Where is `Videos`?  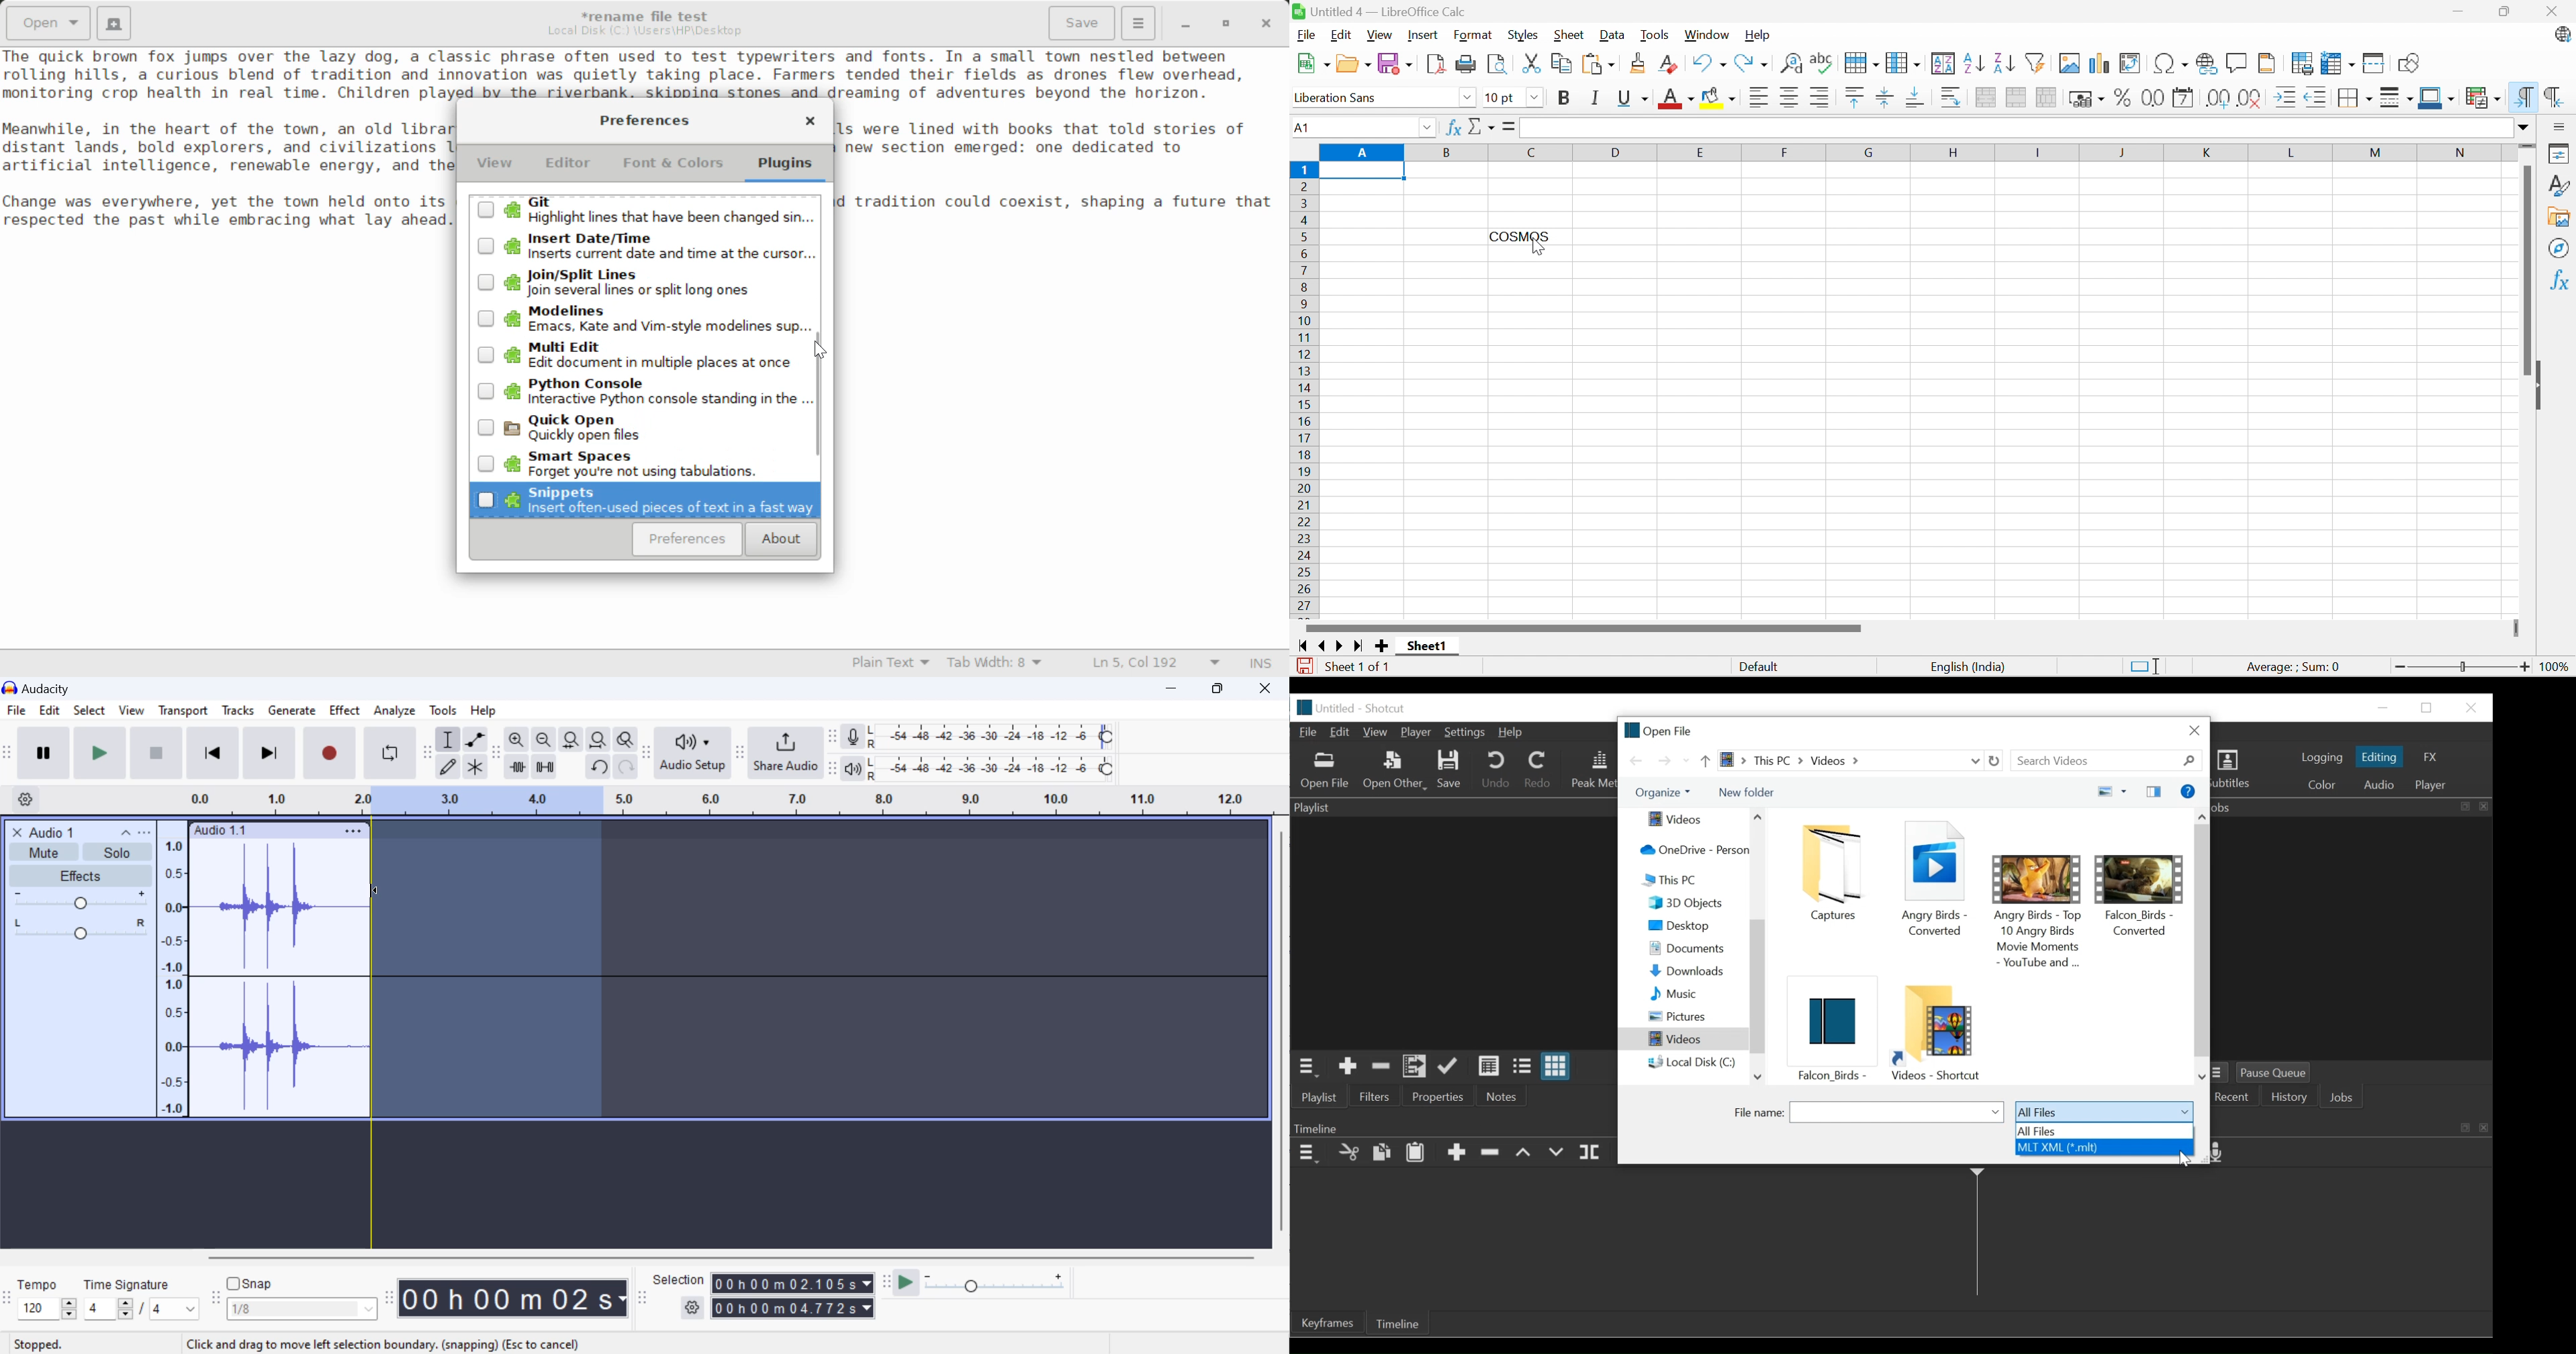 Videos is located at coordinates (1685, 820).